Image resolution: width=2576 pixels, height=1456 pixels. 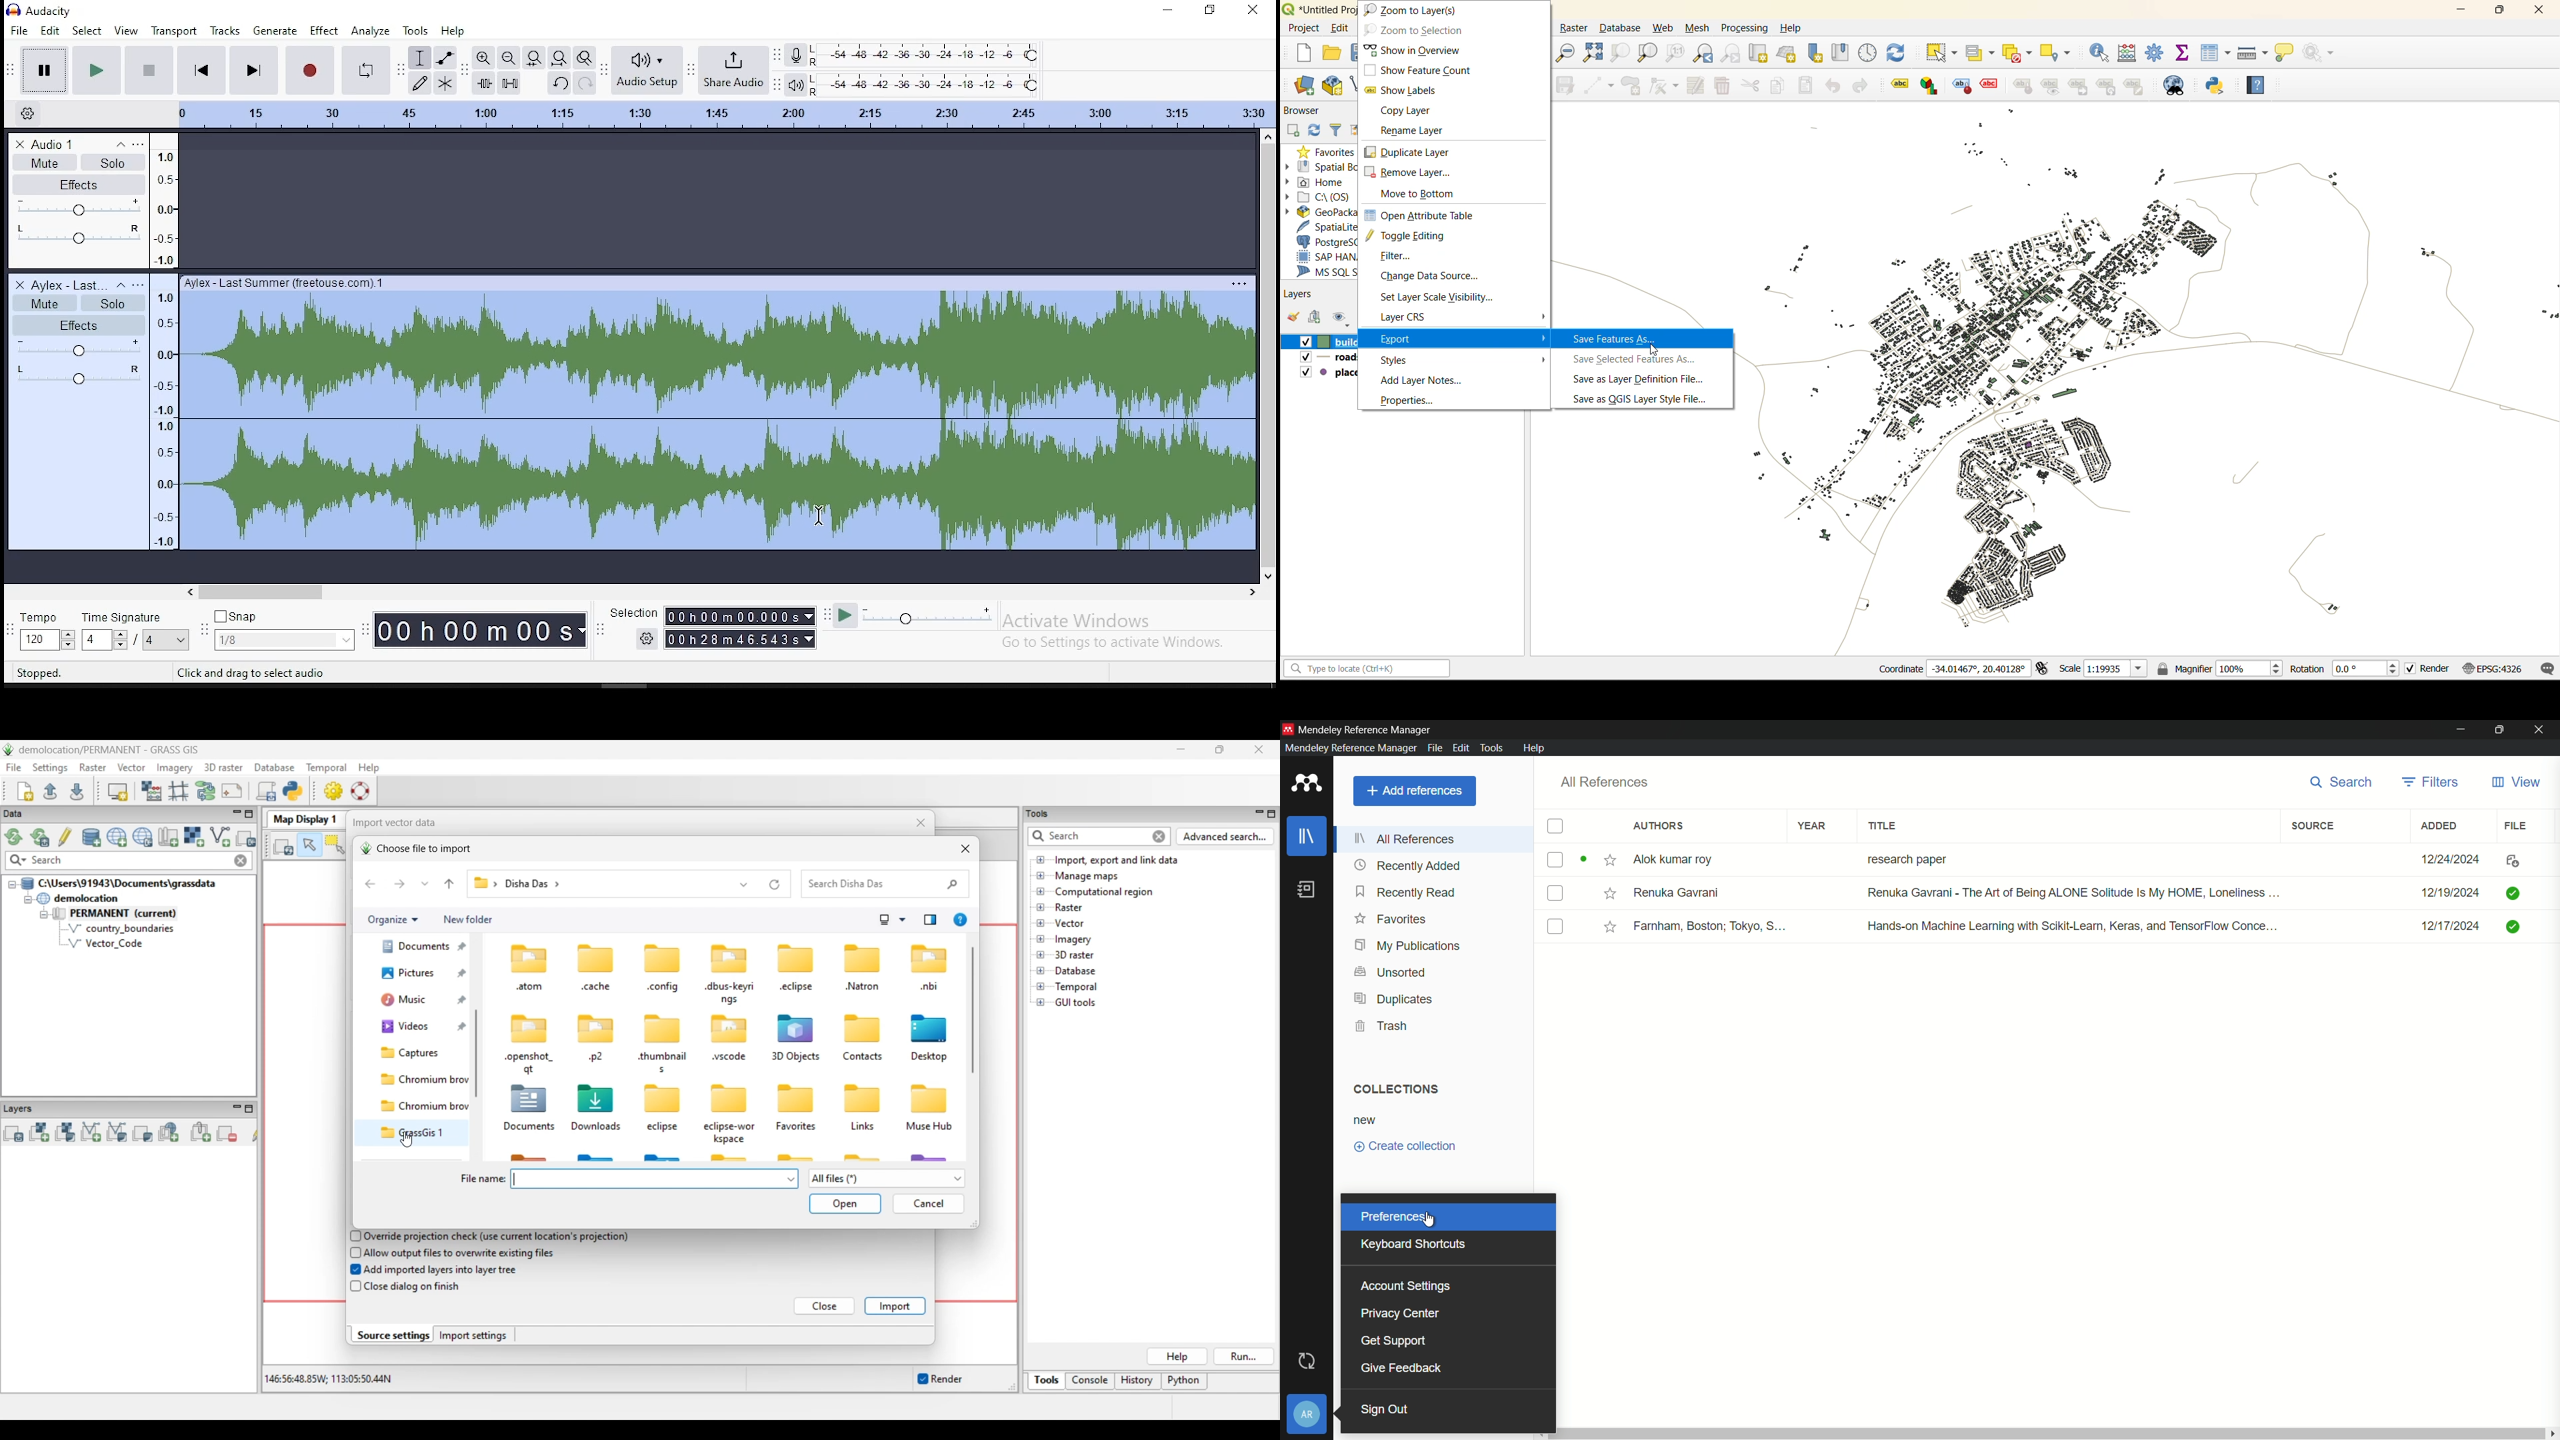 I want to click on 00h00M00s, so click(x=480, y=632).